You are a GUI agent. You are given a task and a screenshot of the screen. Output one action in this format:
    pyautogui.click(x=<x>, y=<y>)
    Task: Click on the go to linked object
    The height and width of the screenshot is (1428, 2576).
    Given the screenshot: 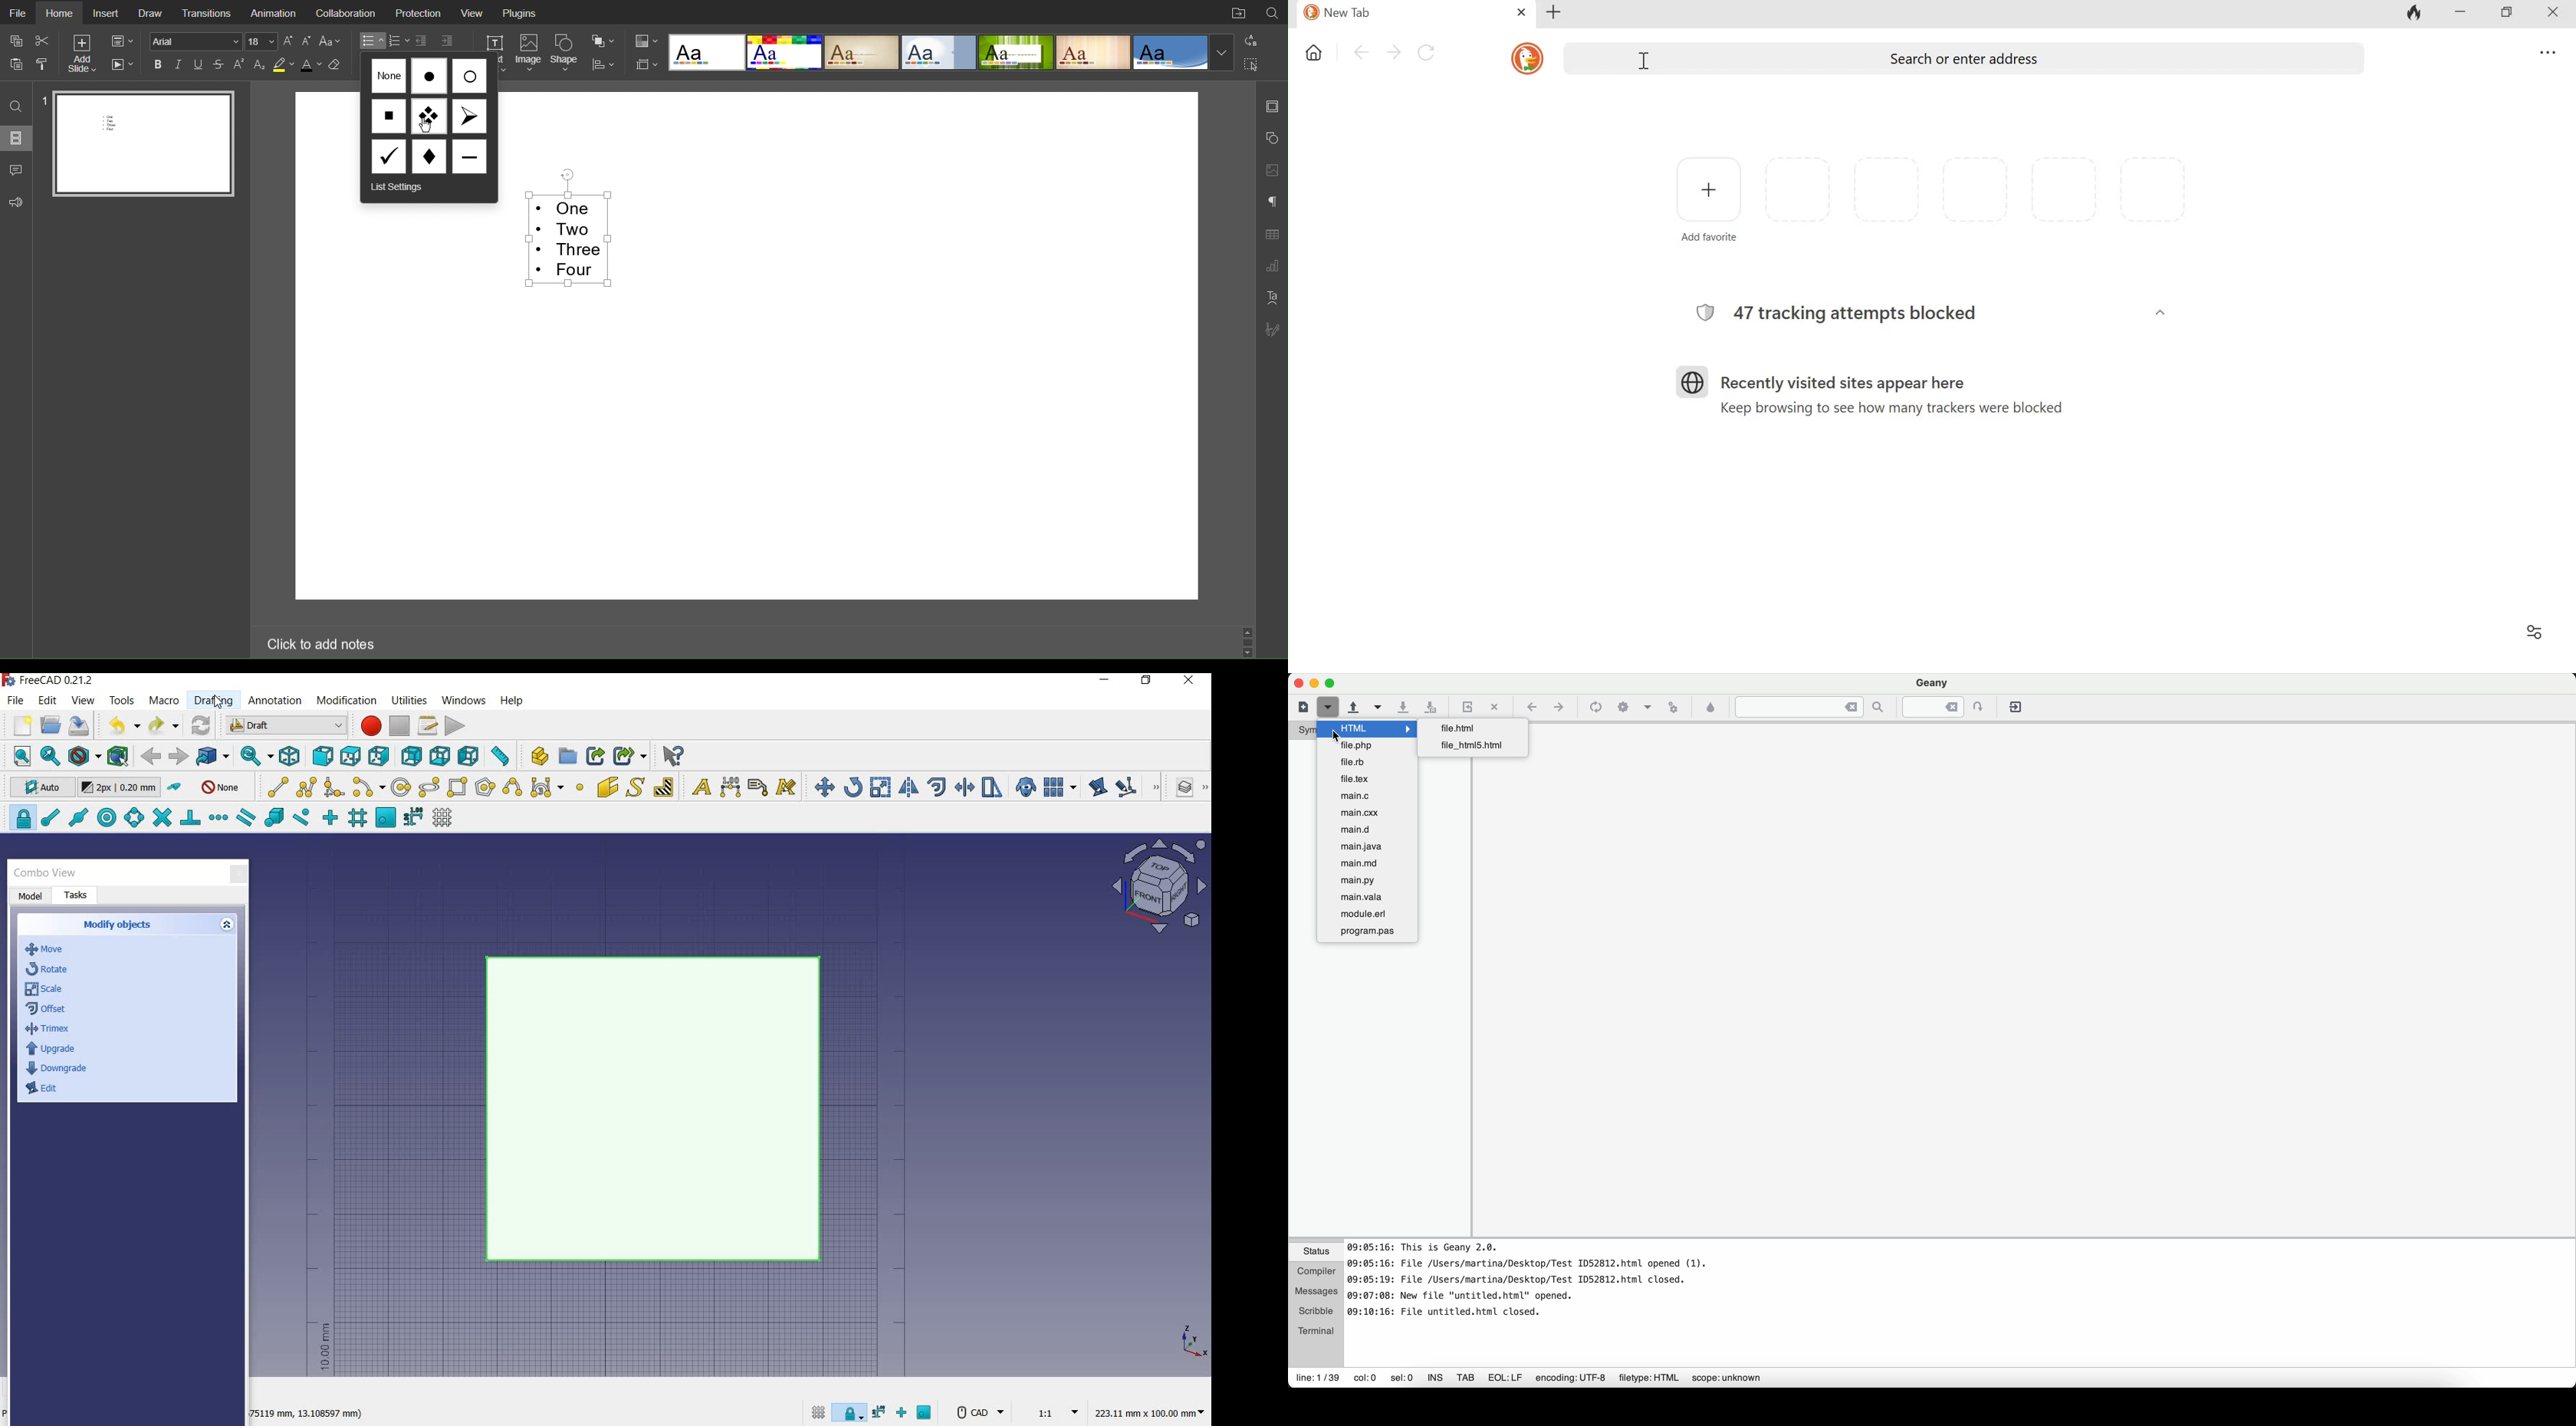 What is the action you would take?
    pyautogui.click(x=213, y=757)
    